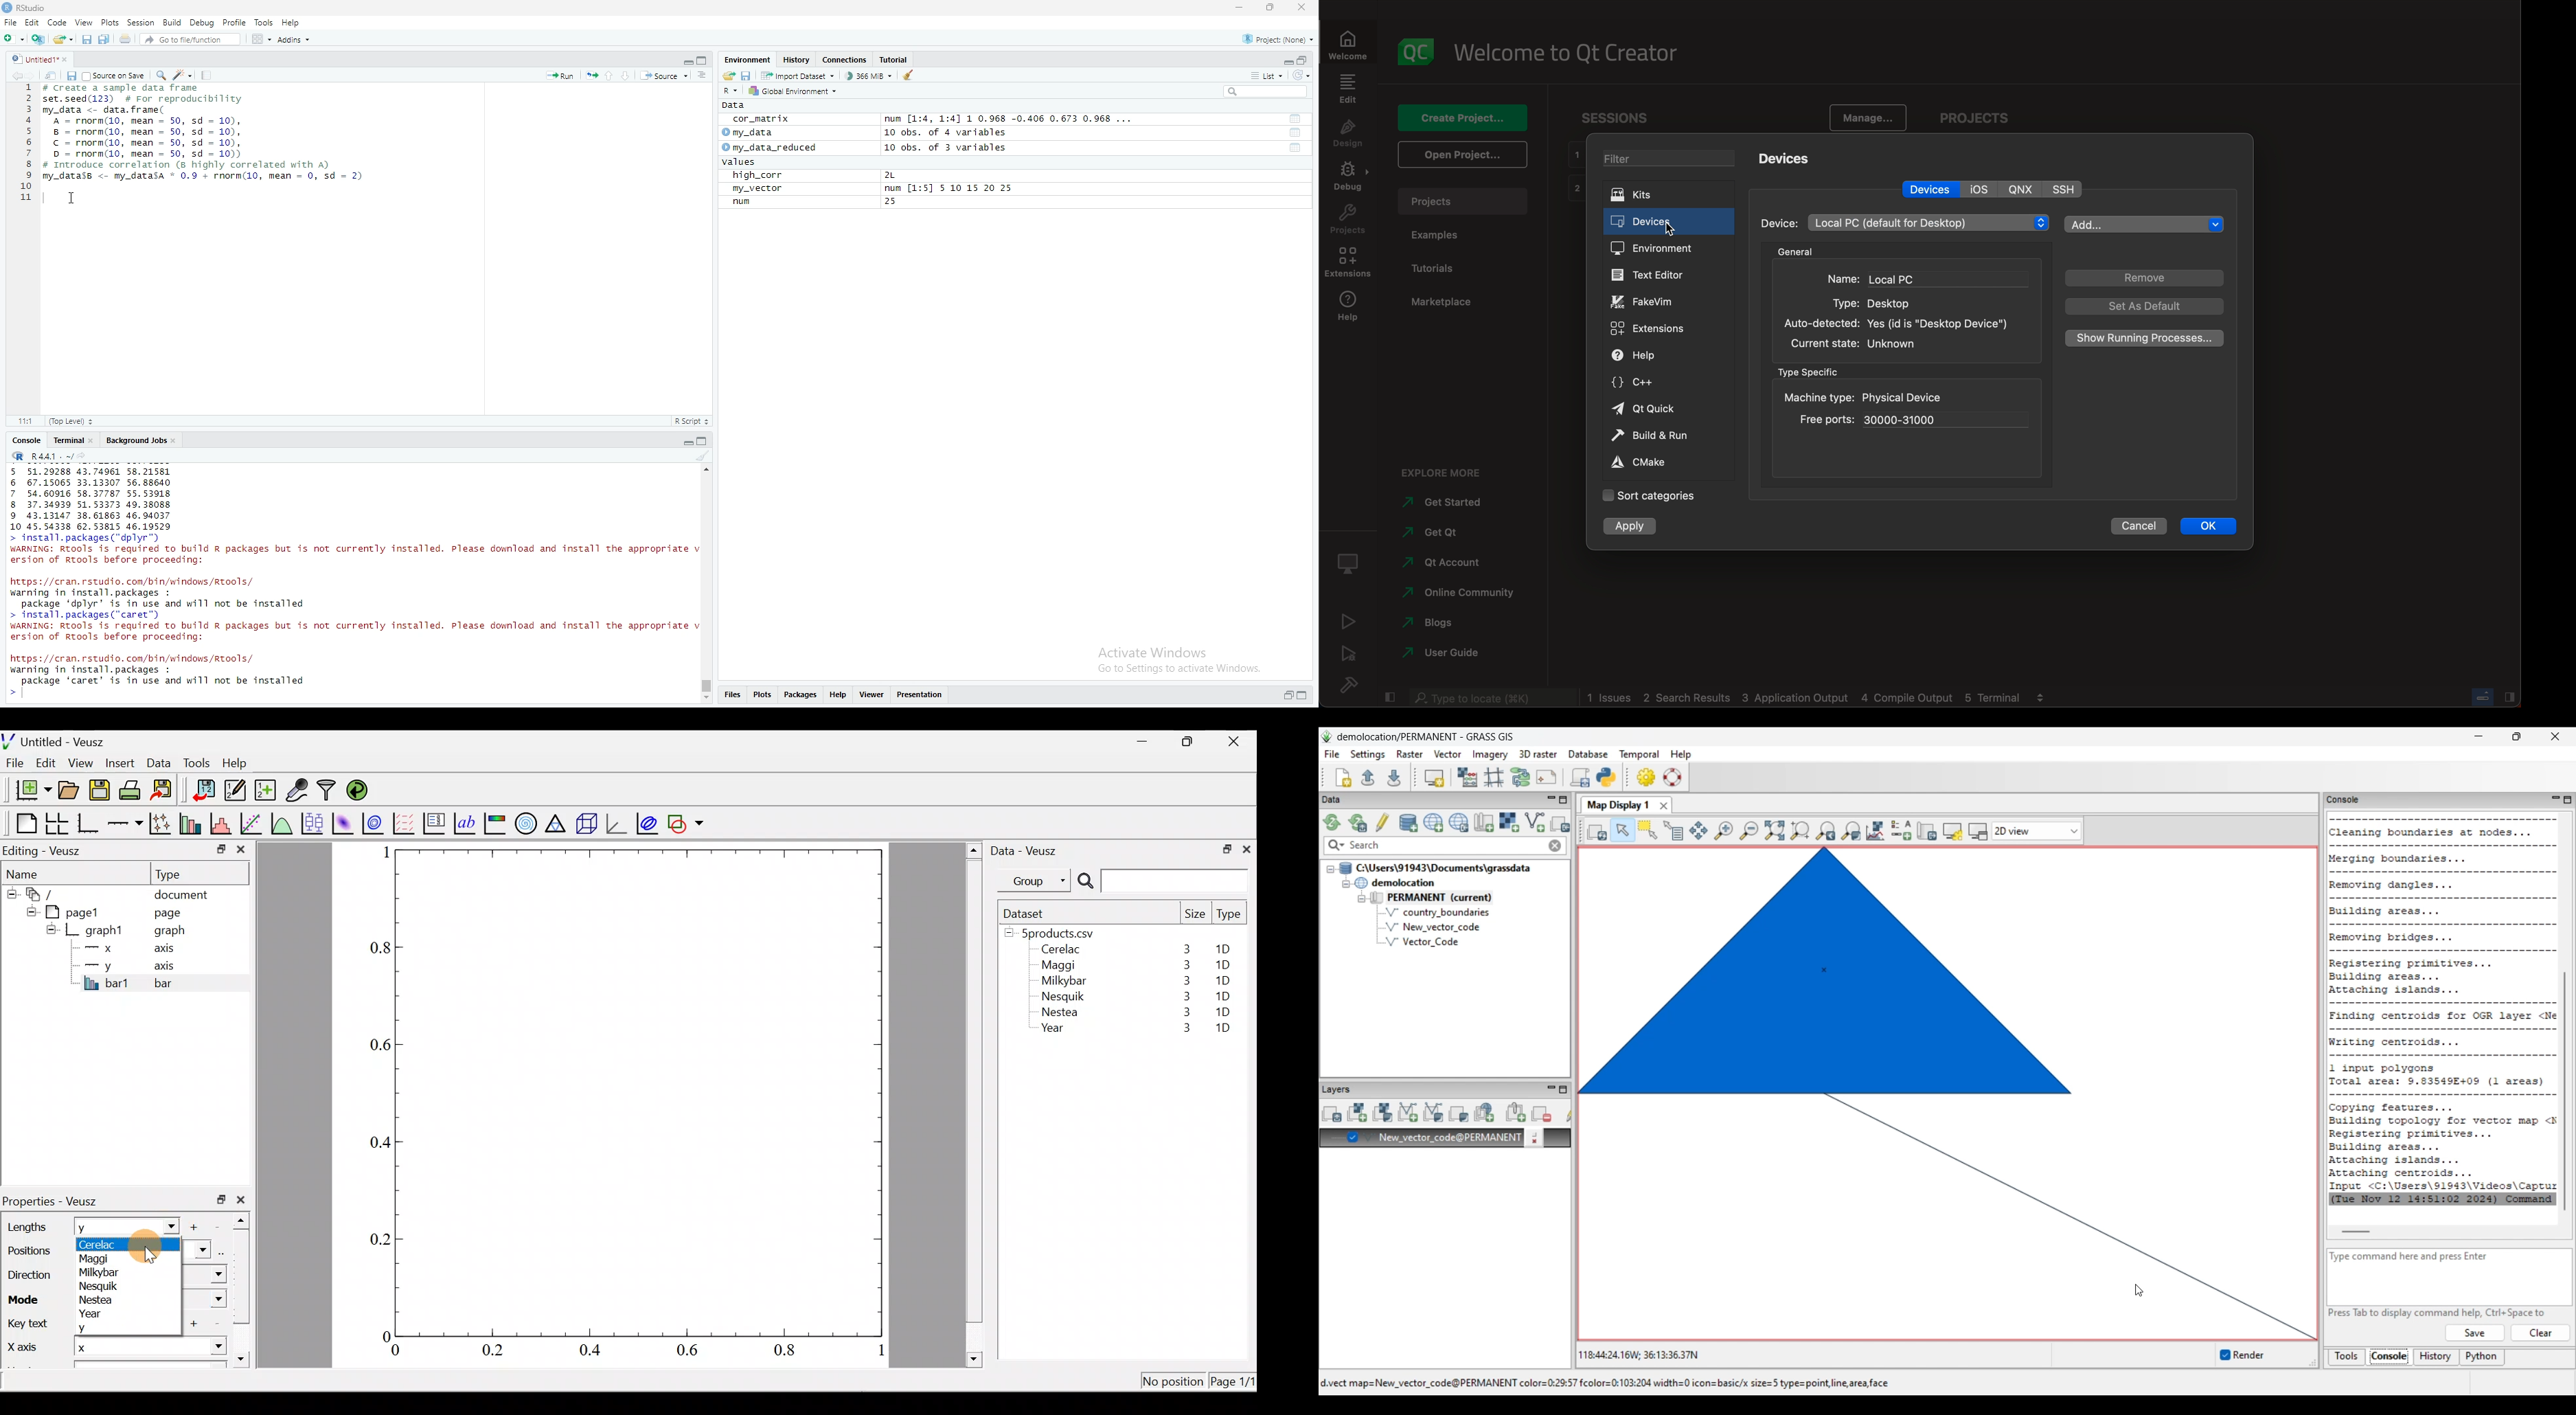  Describe the element at coordinates (731, 91) in the screenshot. I see `R` at that location.